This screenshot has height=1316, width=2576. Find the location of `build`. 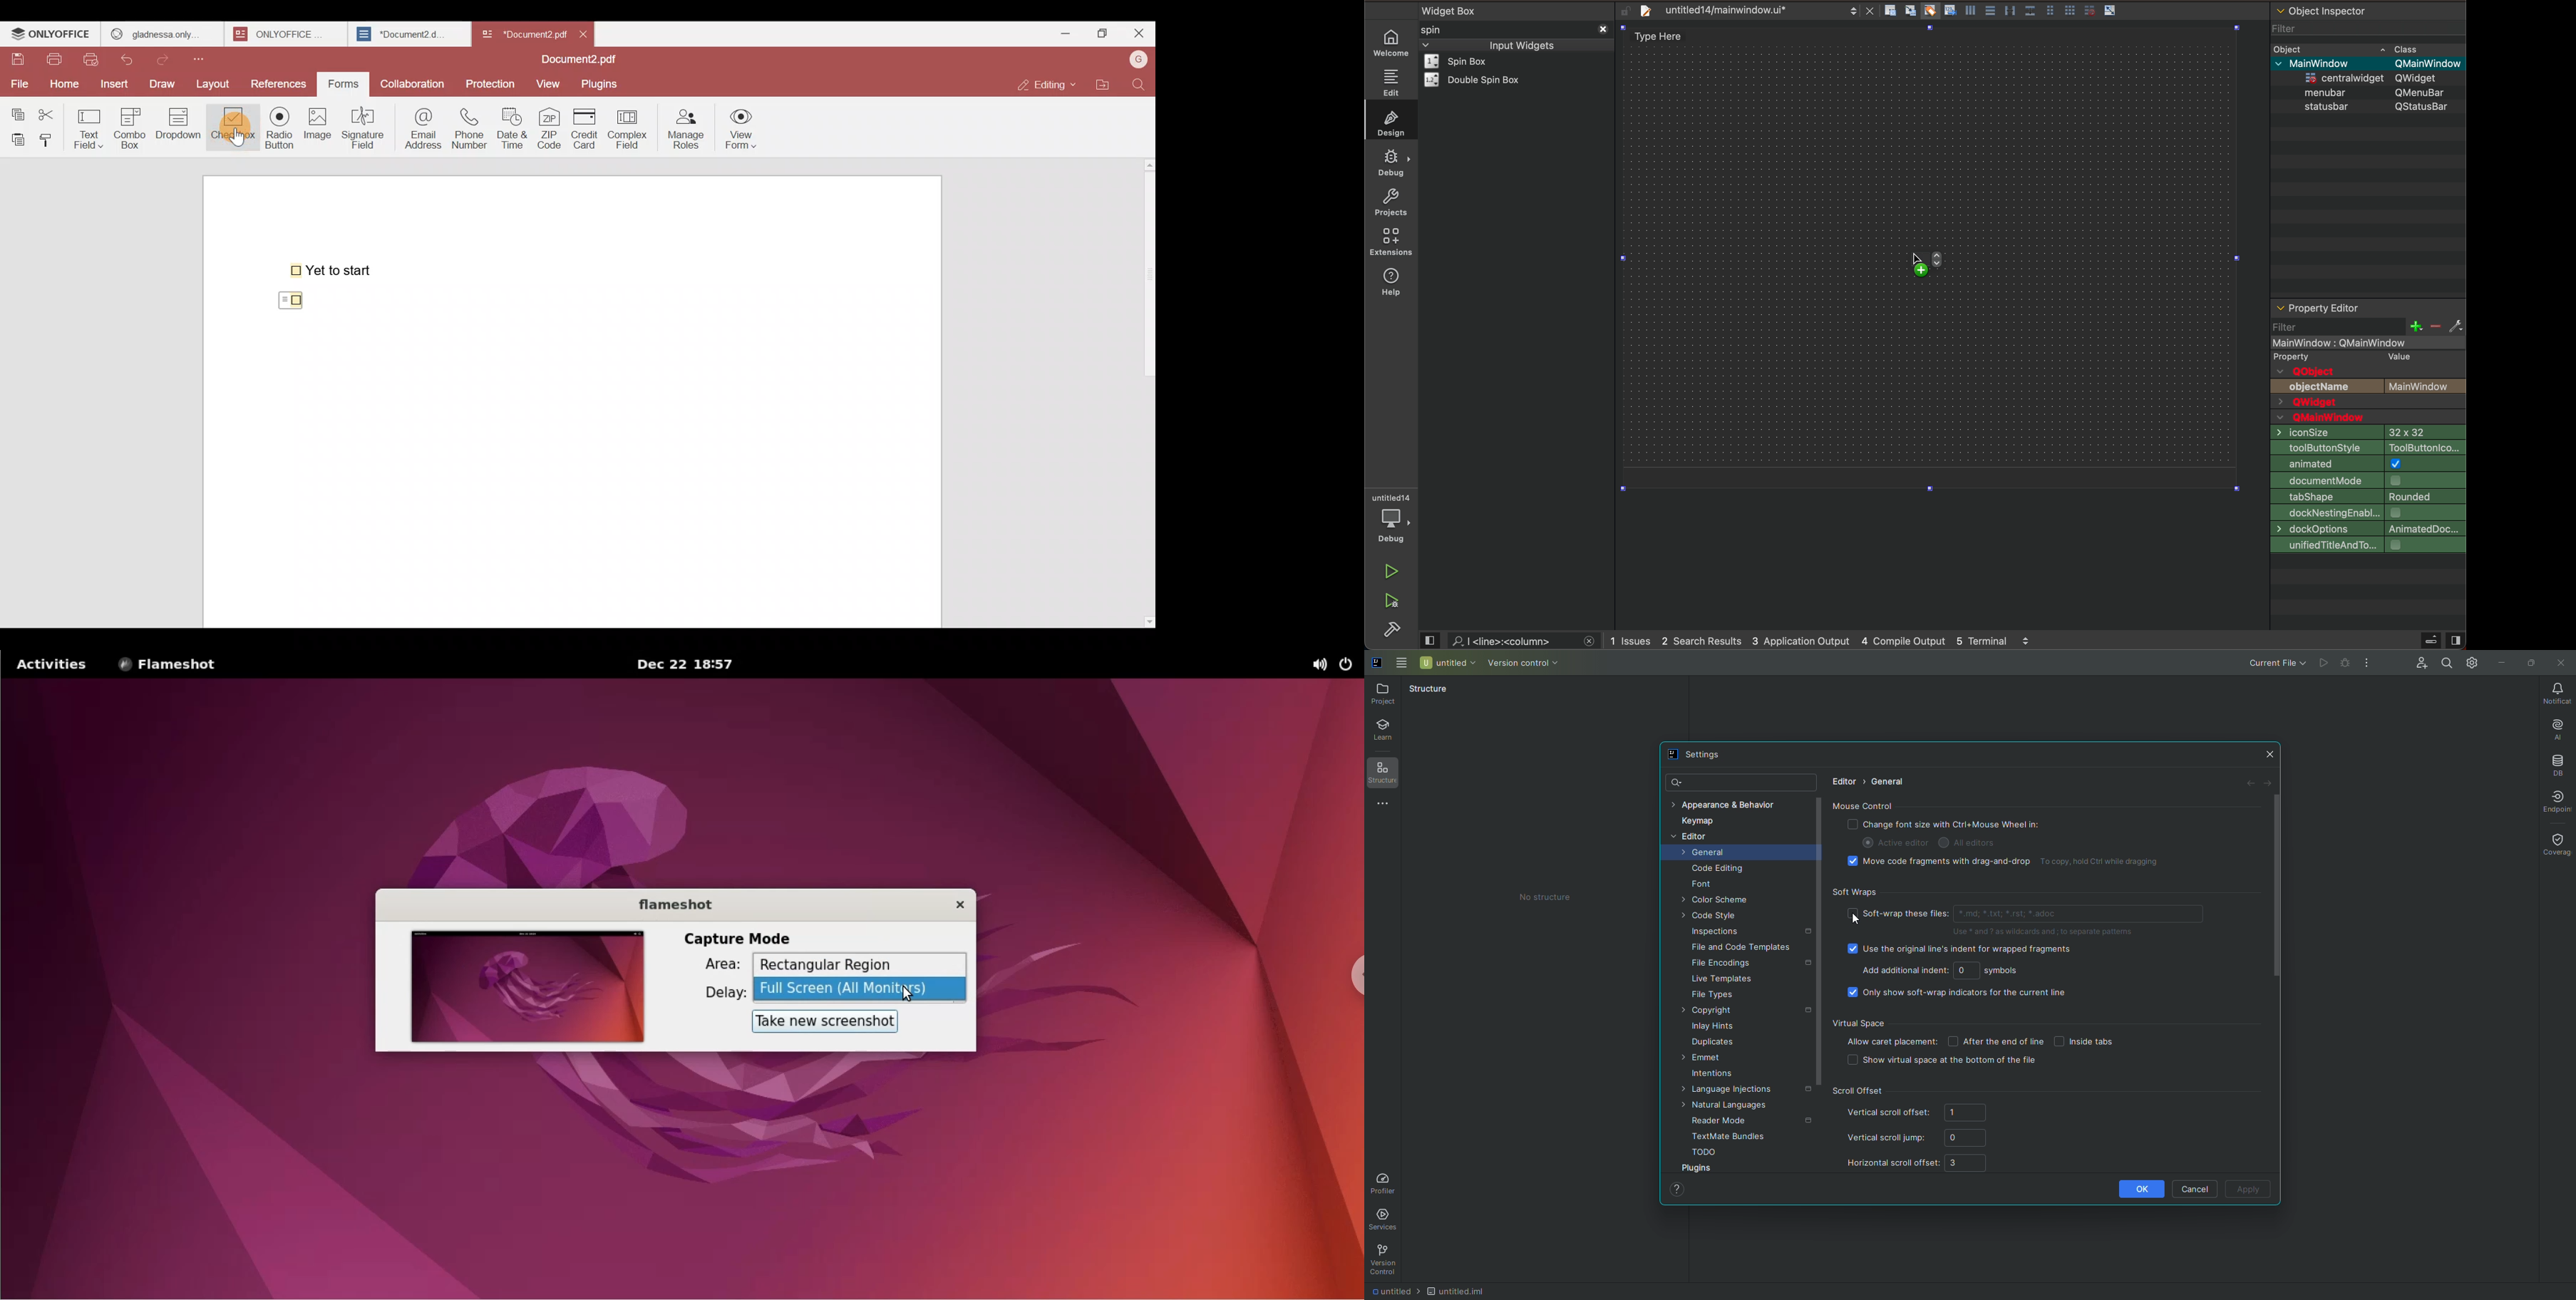

build is located at coordinates (1394, 630).